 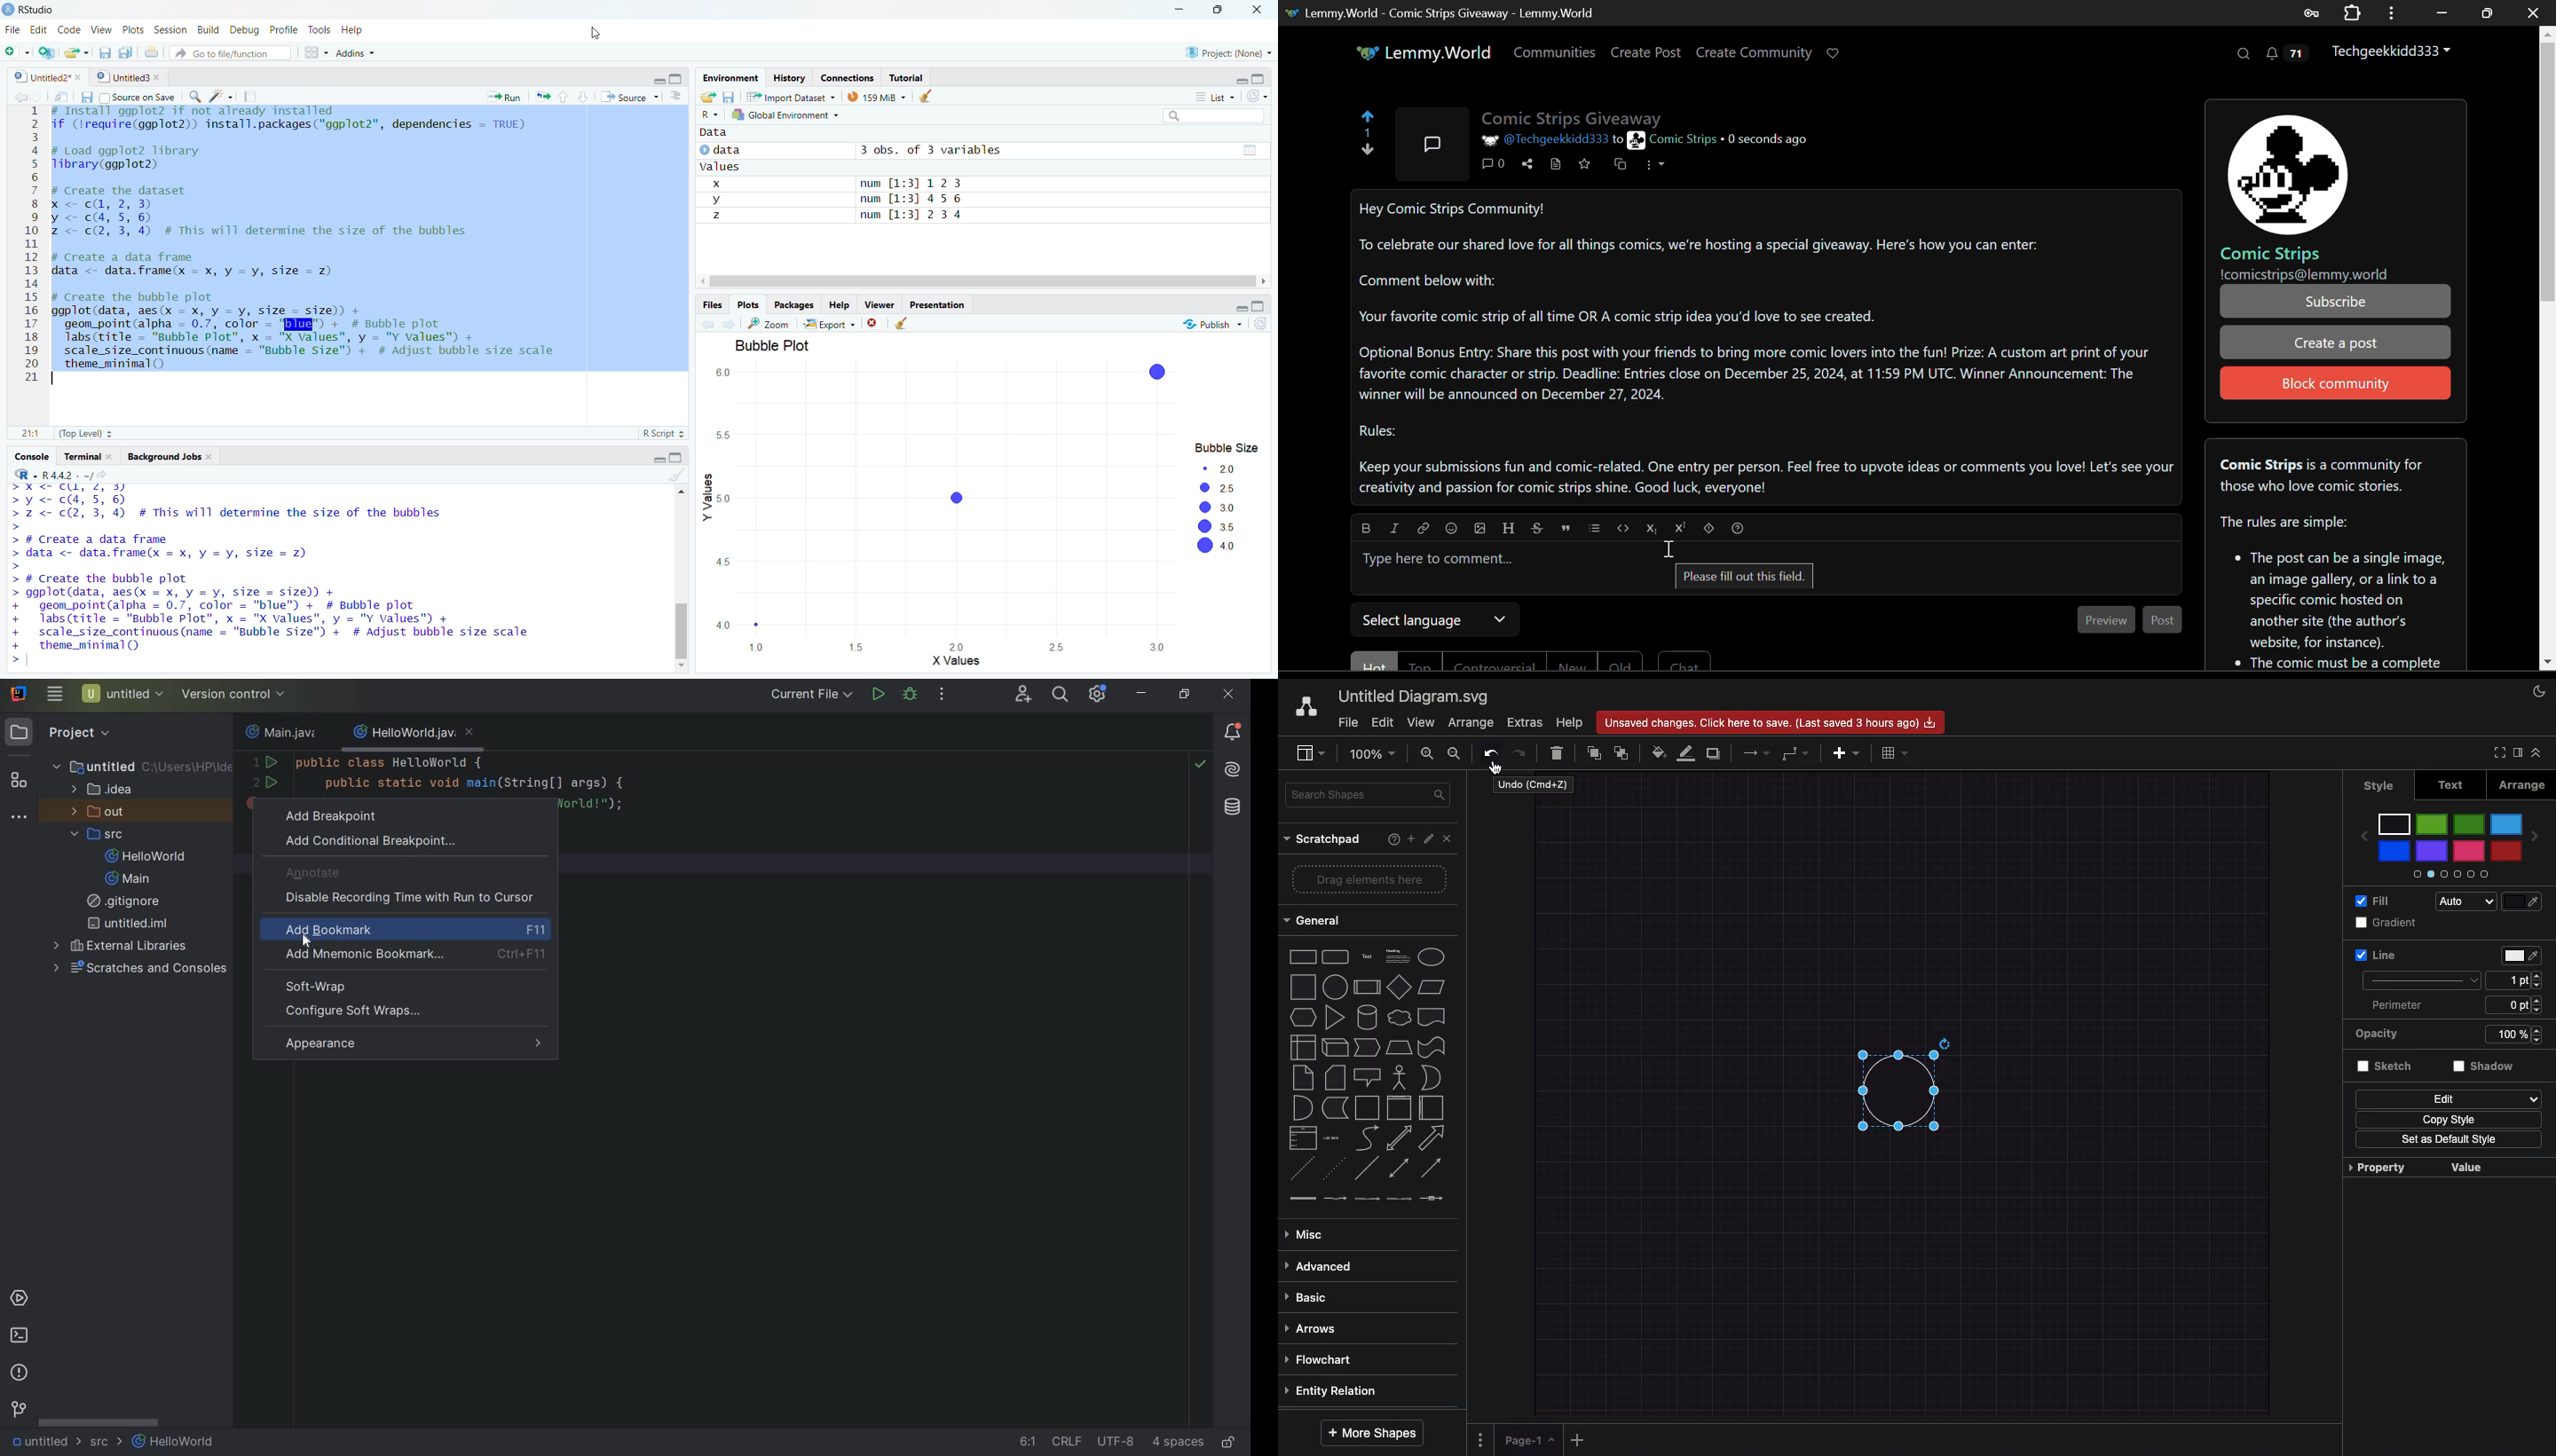 I want to click on main, so click(x=124, y=880).